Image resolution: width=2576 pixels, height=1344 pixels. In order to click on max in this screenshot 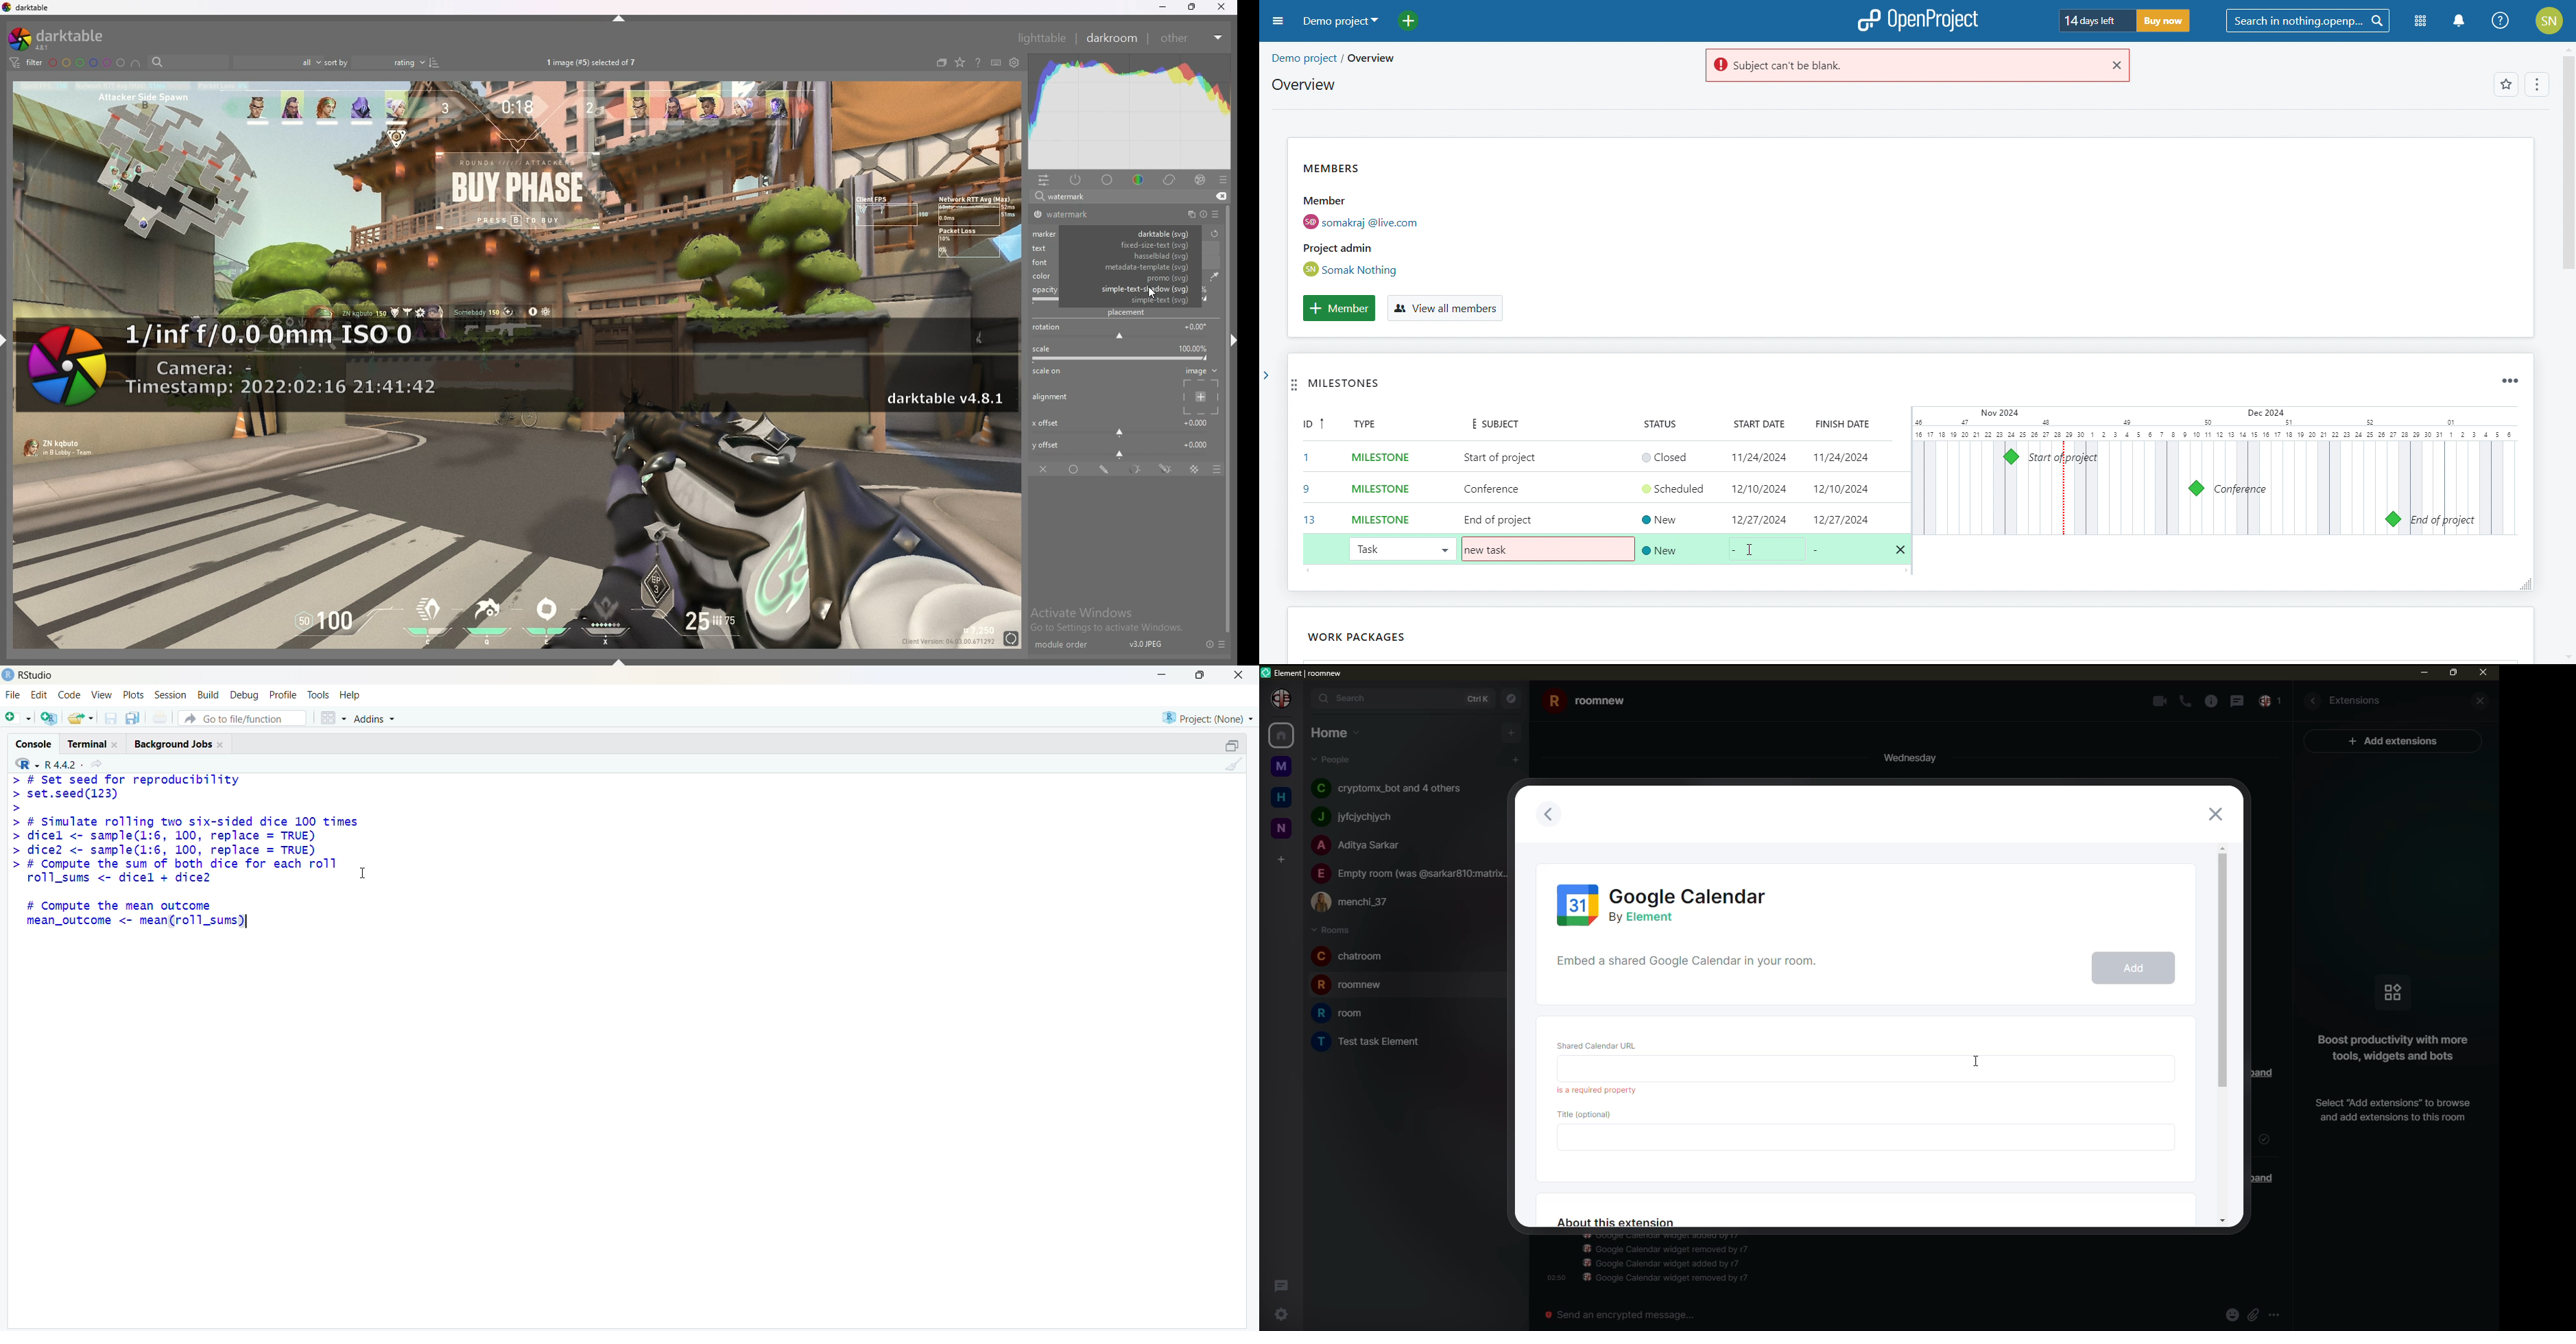, I will do `click(2451, 674)`.